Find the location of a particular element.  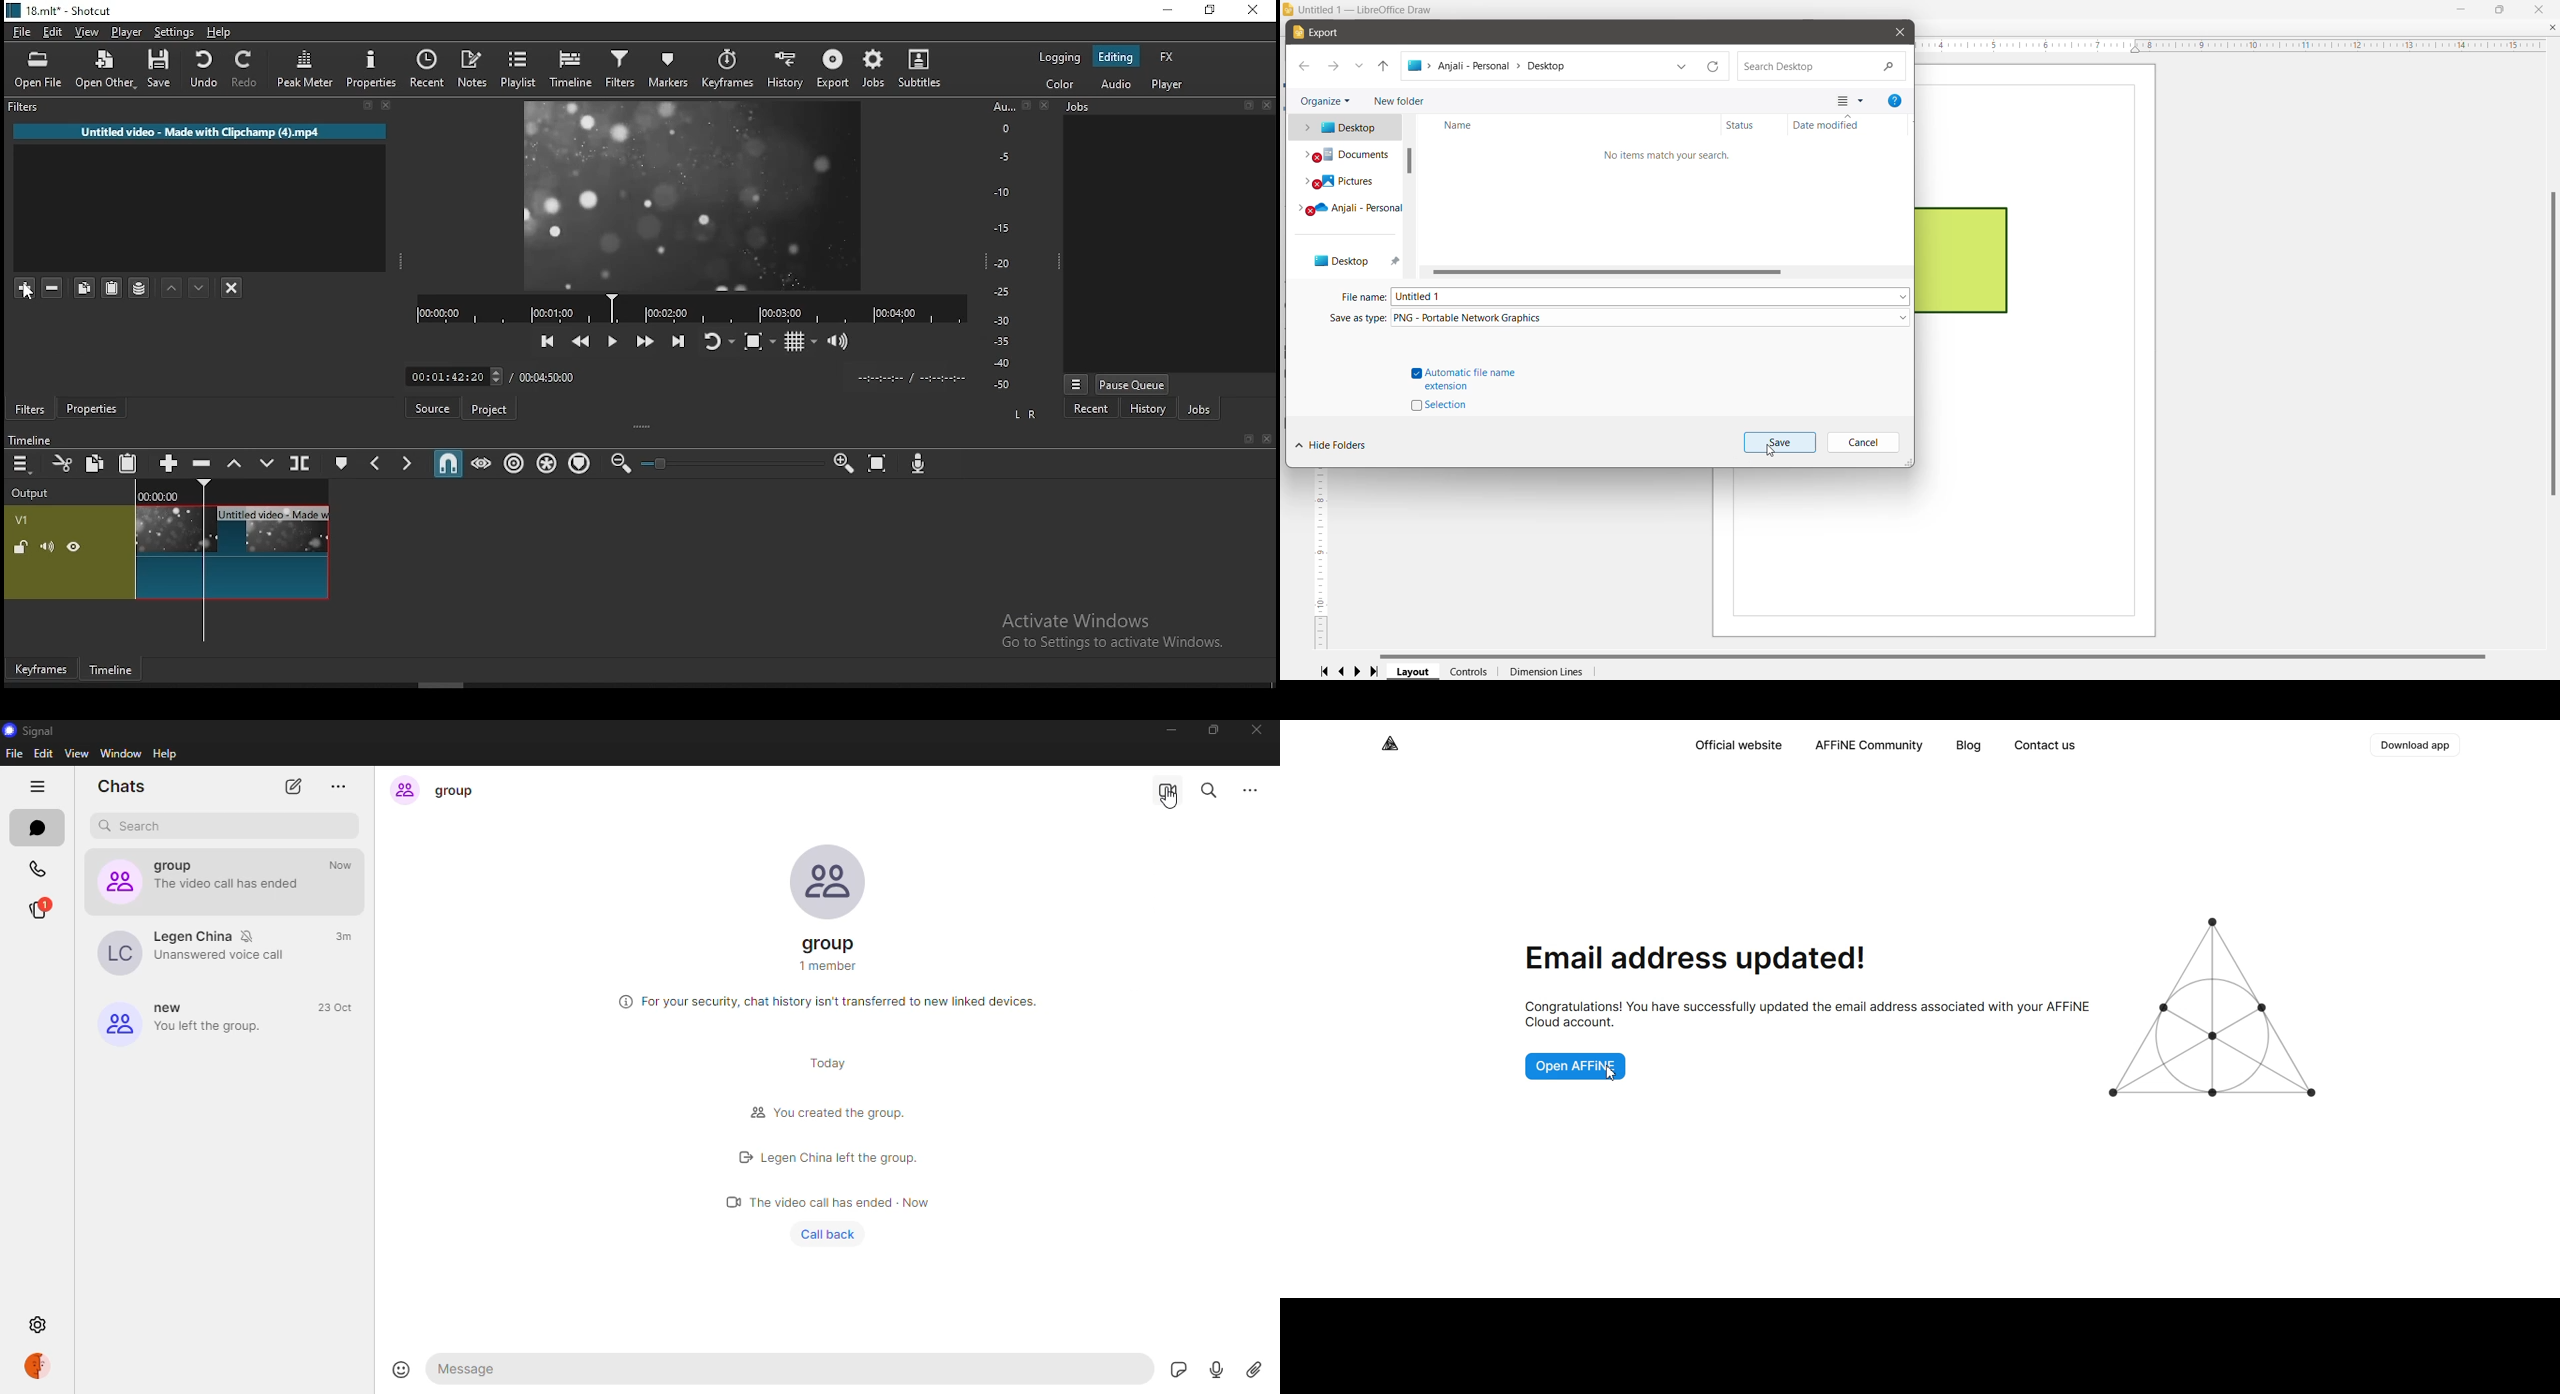

Scroll to last page is located at coordinates (1378, 672).